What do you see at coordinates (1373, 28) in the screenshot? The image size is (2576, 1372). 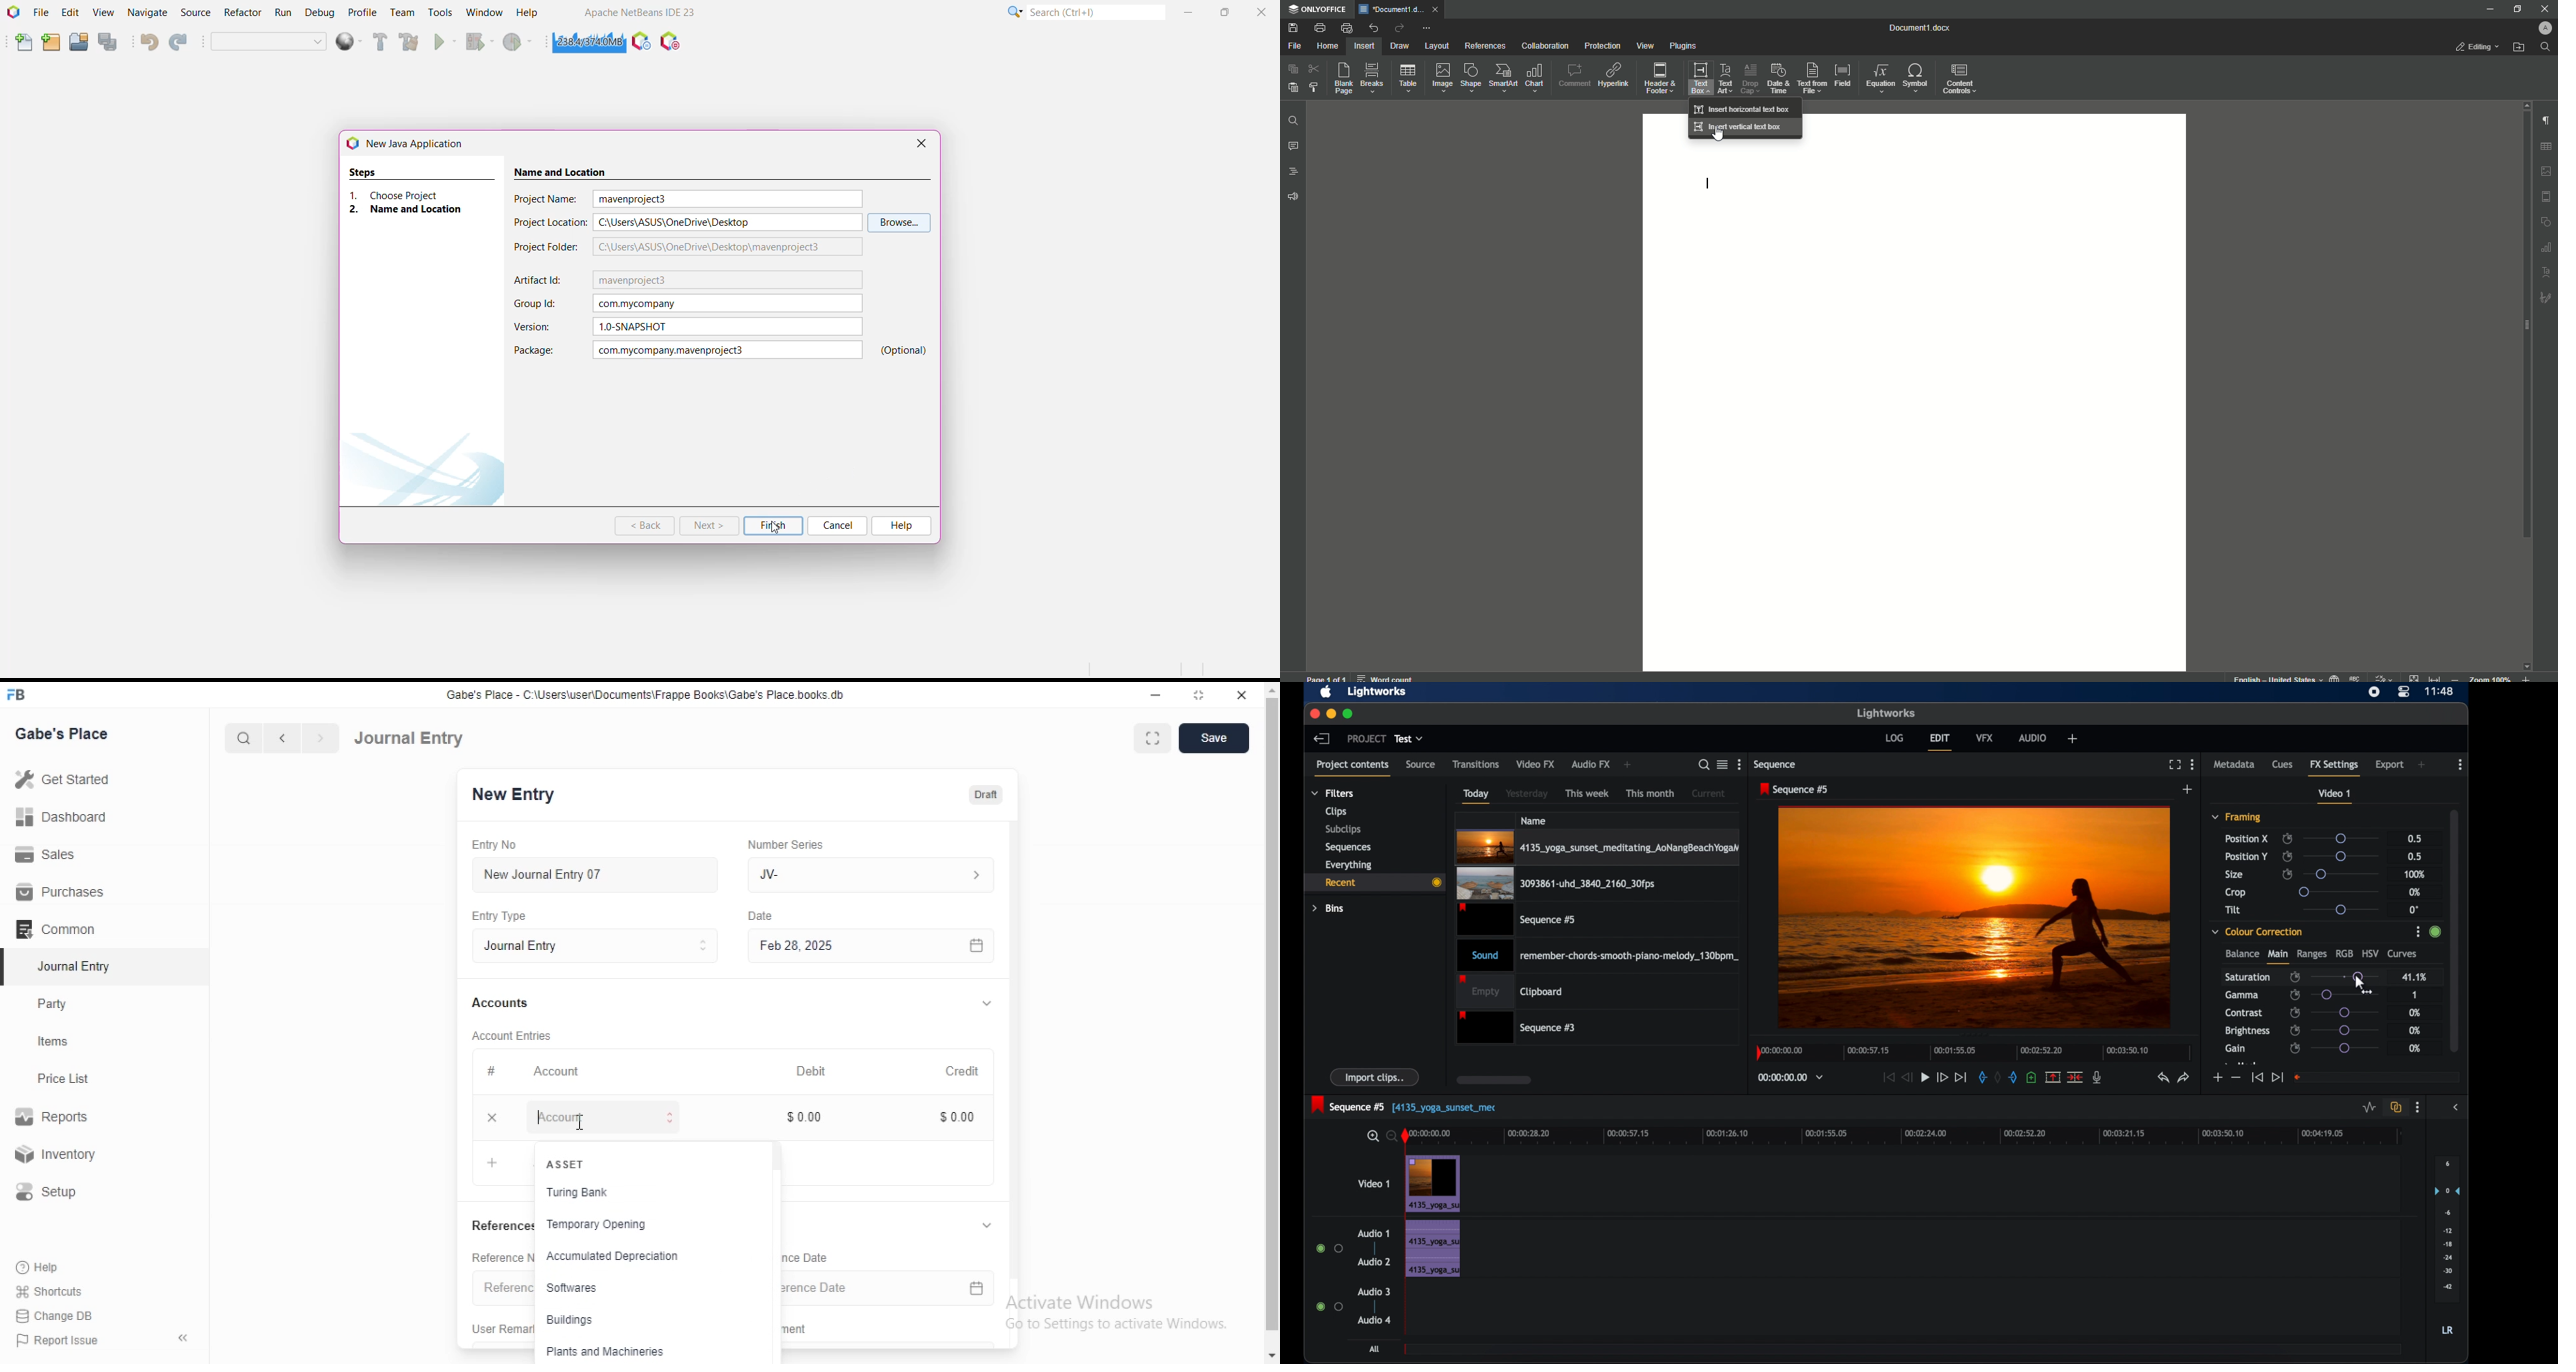 I see `Undo` at bounding box center [1373, 28].